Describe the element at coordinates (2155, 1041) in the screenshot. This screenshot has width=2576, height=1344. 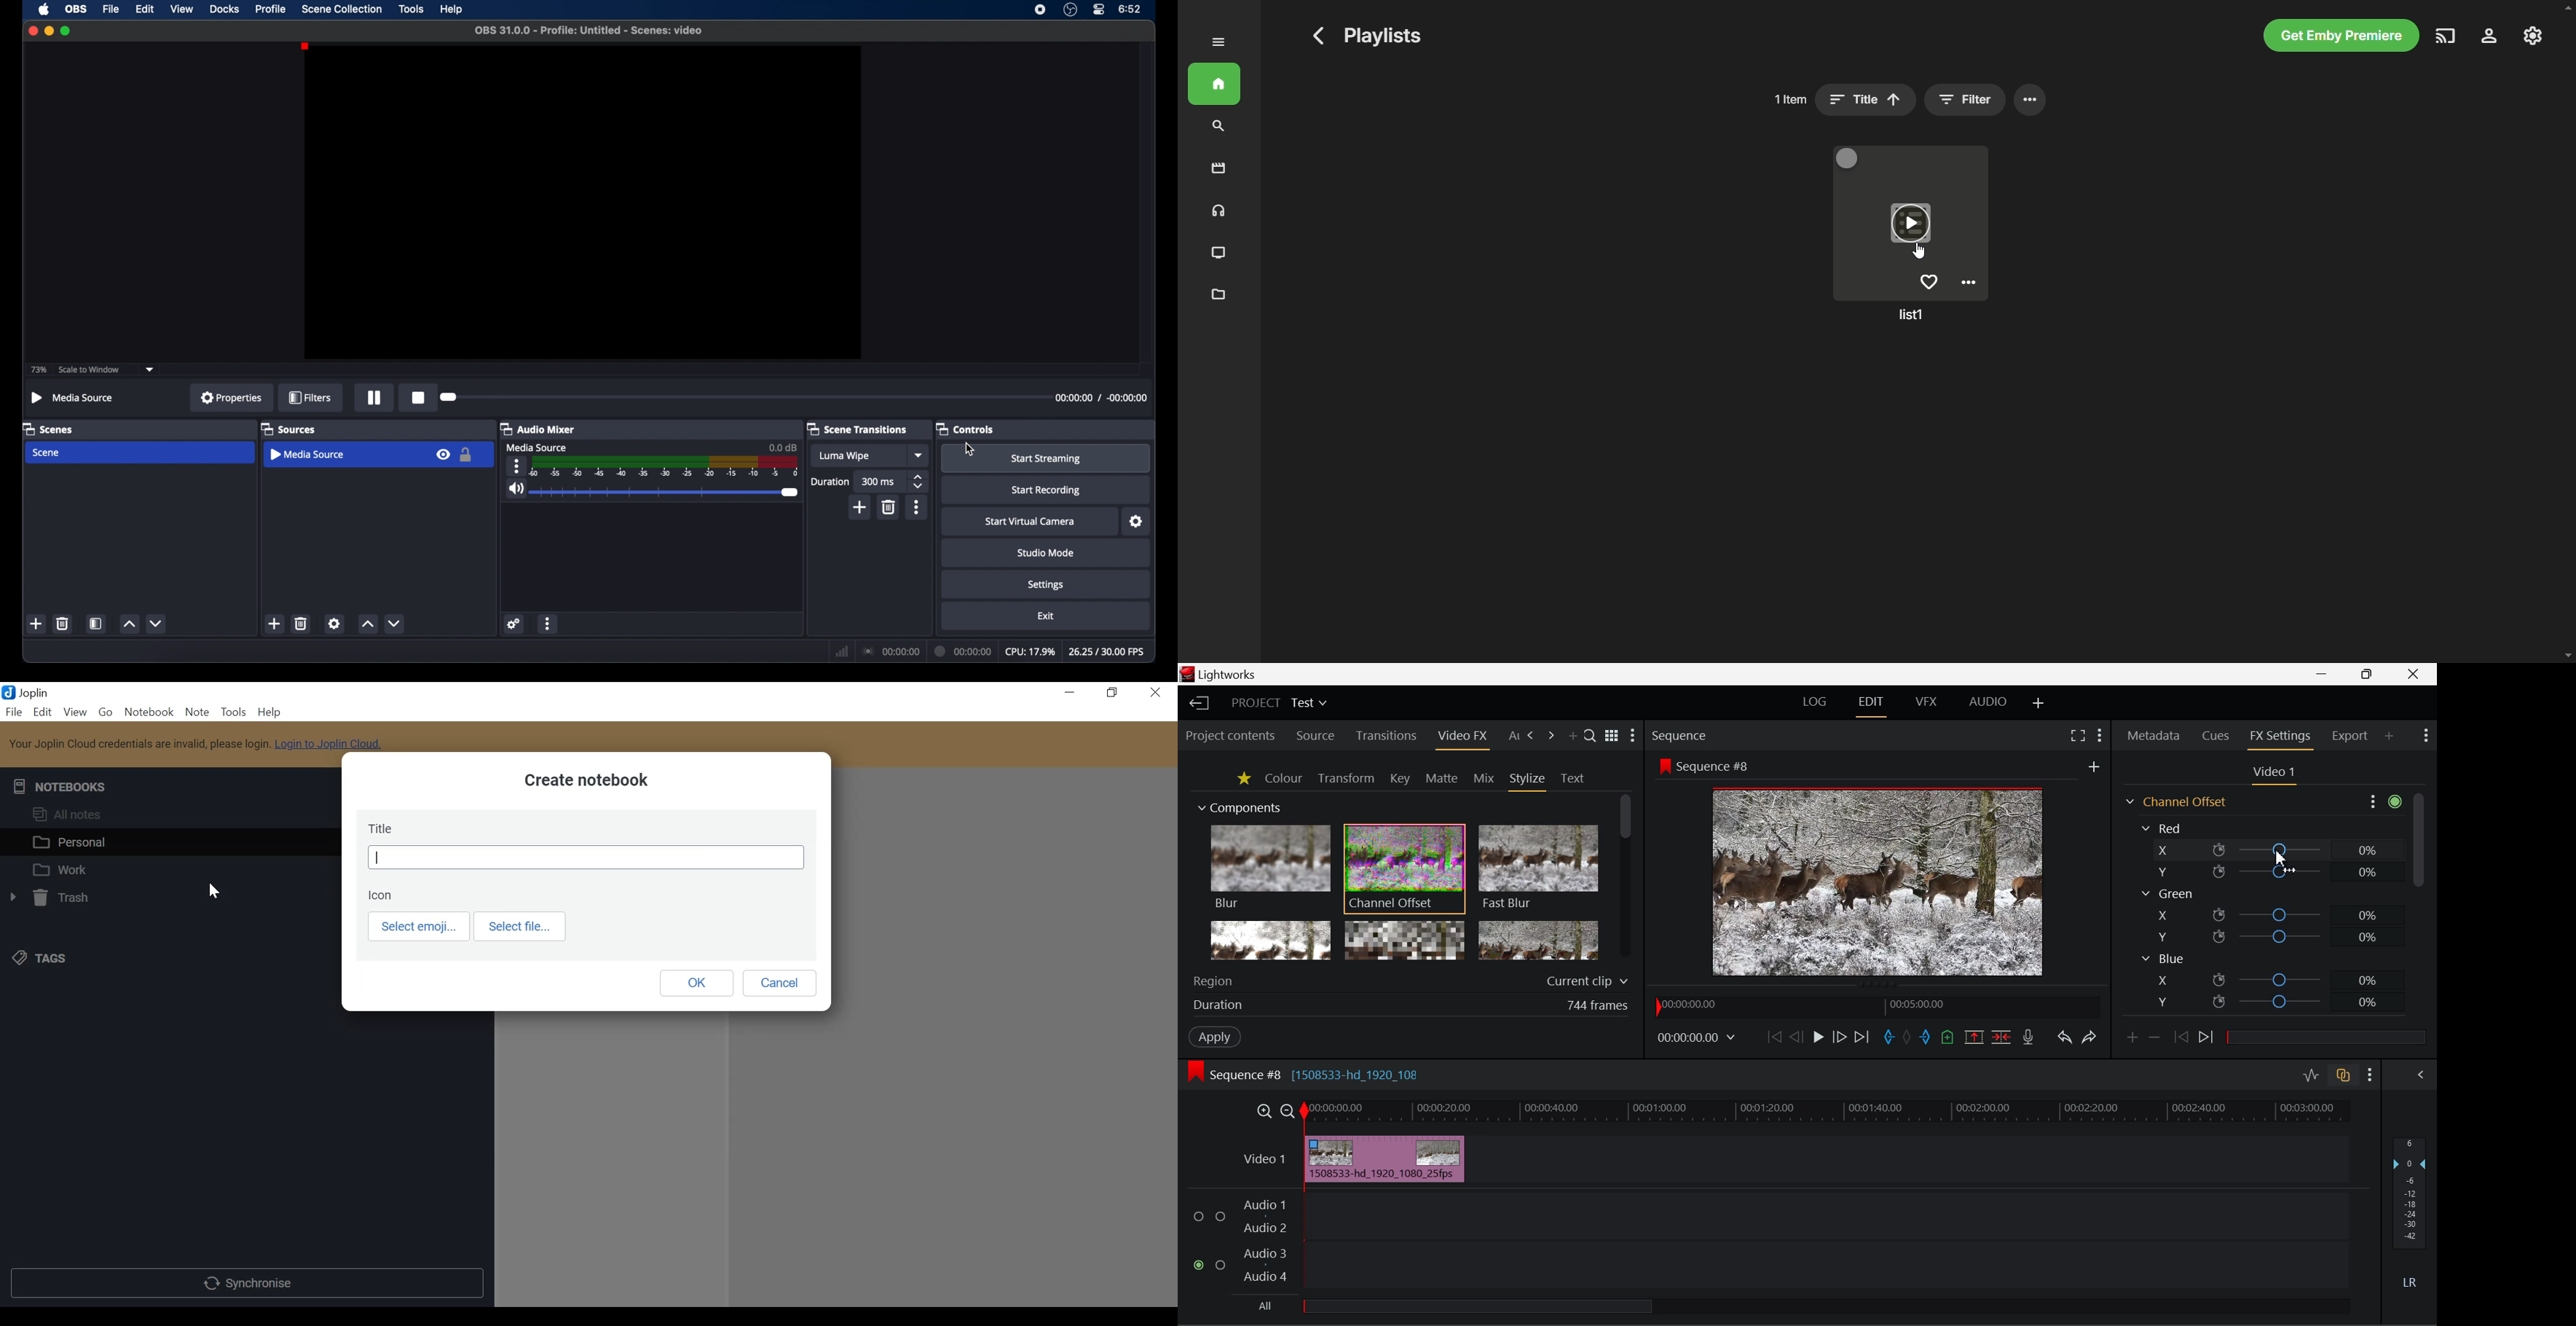
I see `Remove keyframe` at that location.